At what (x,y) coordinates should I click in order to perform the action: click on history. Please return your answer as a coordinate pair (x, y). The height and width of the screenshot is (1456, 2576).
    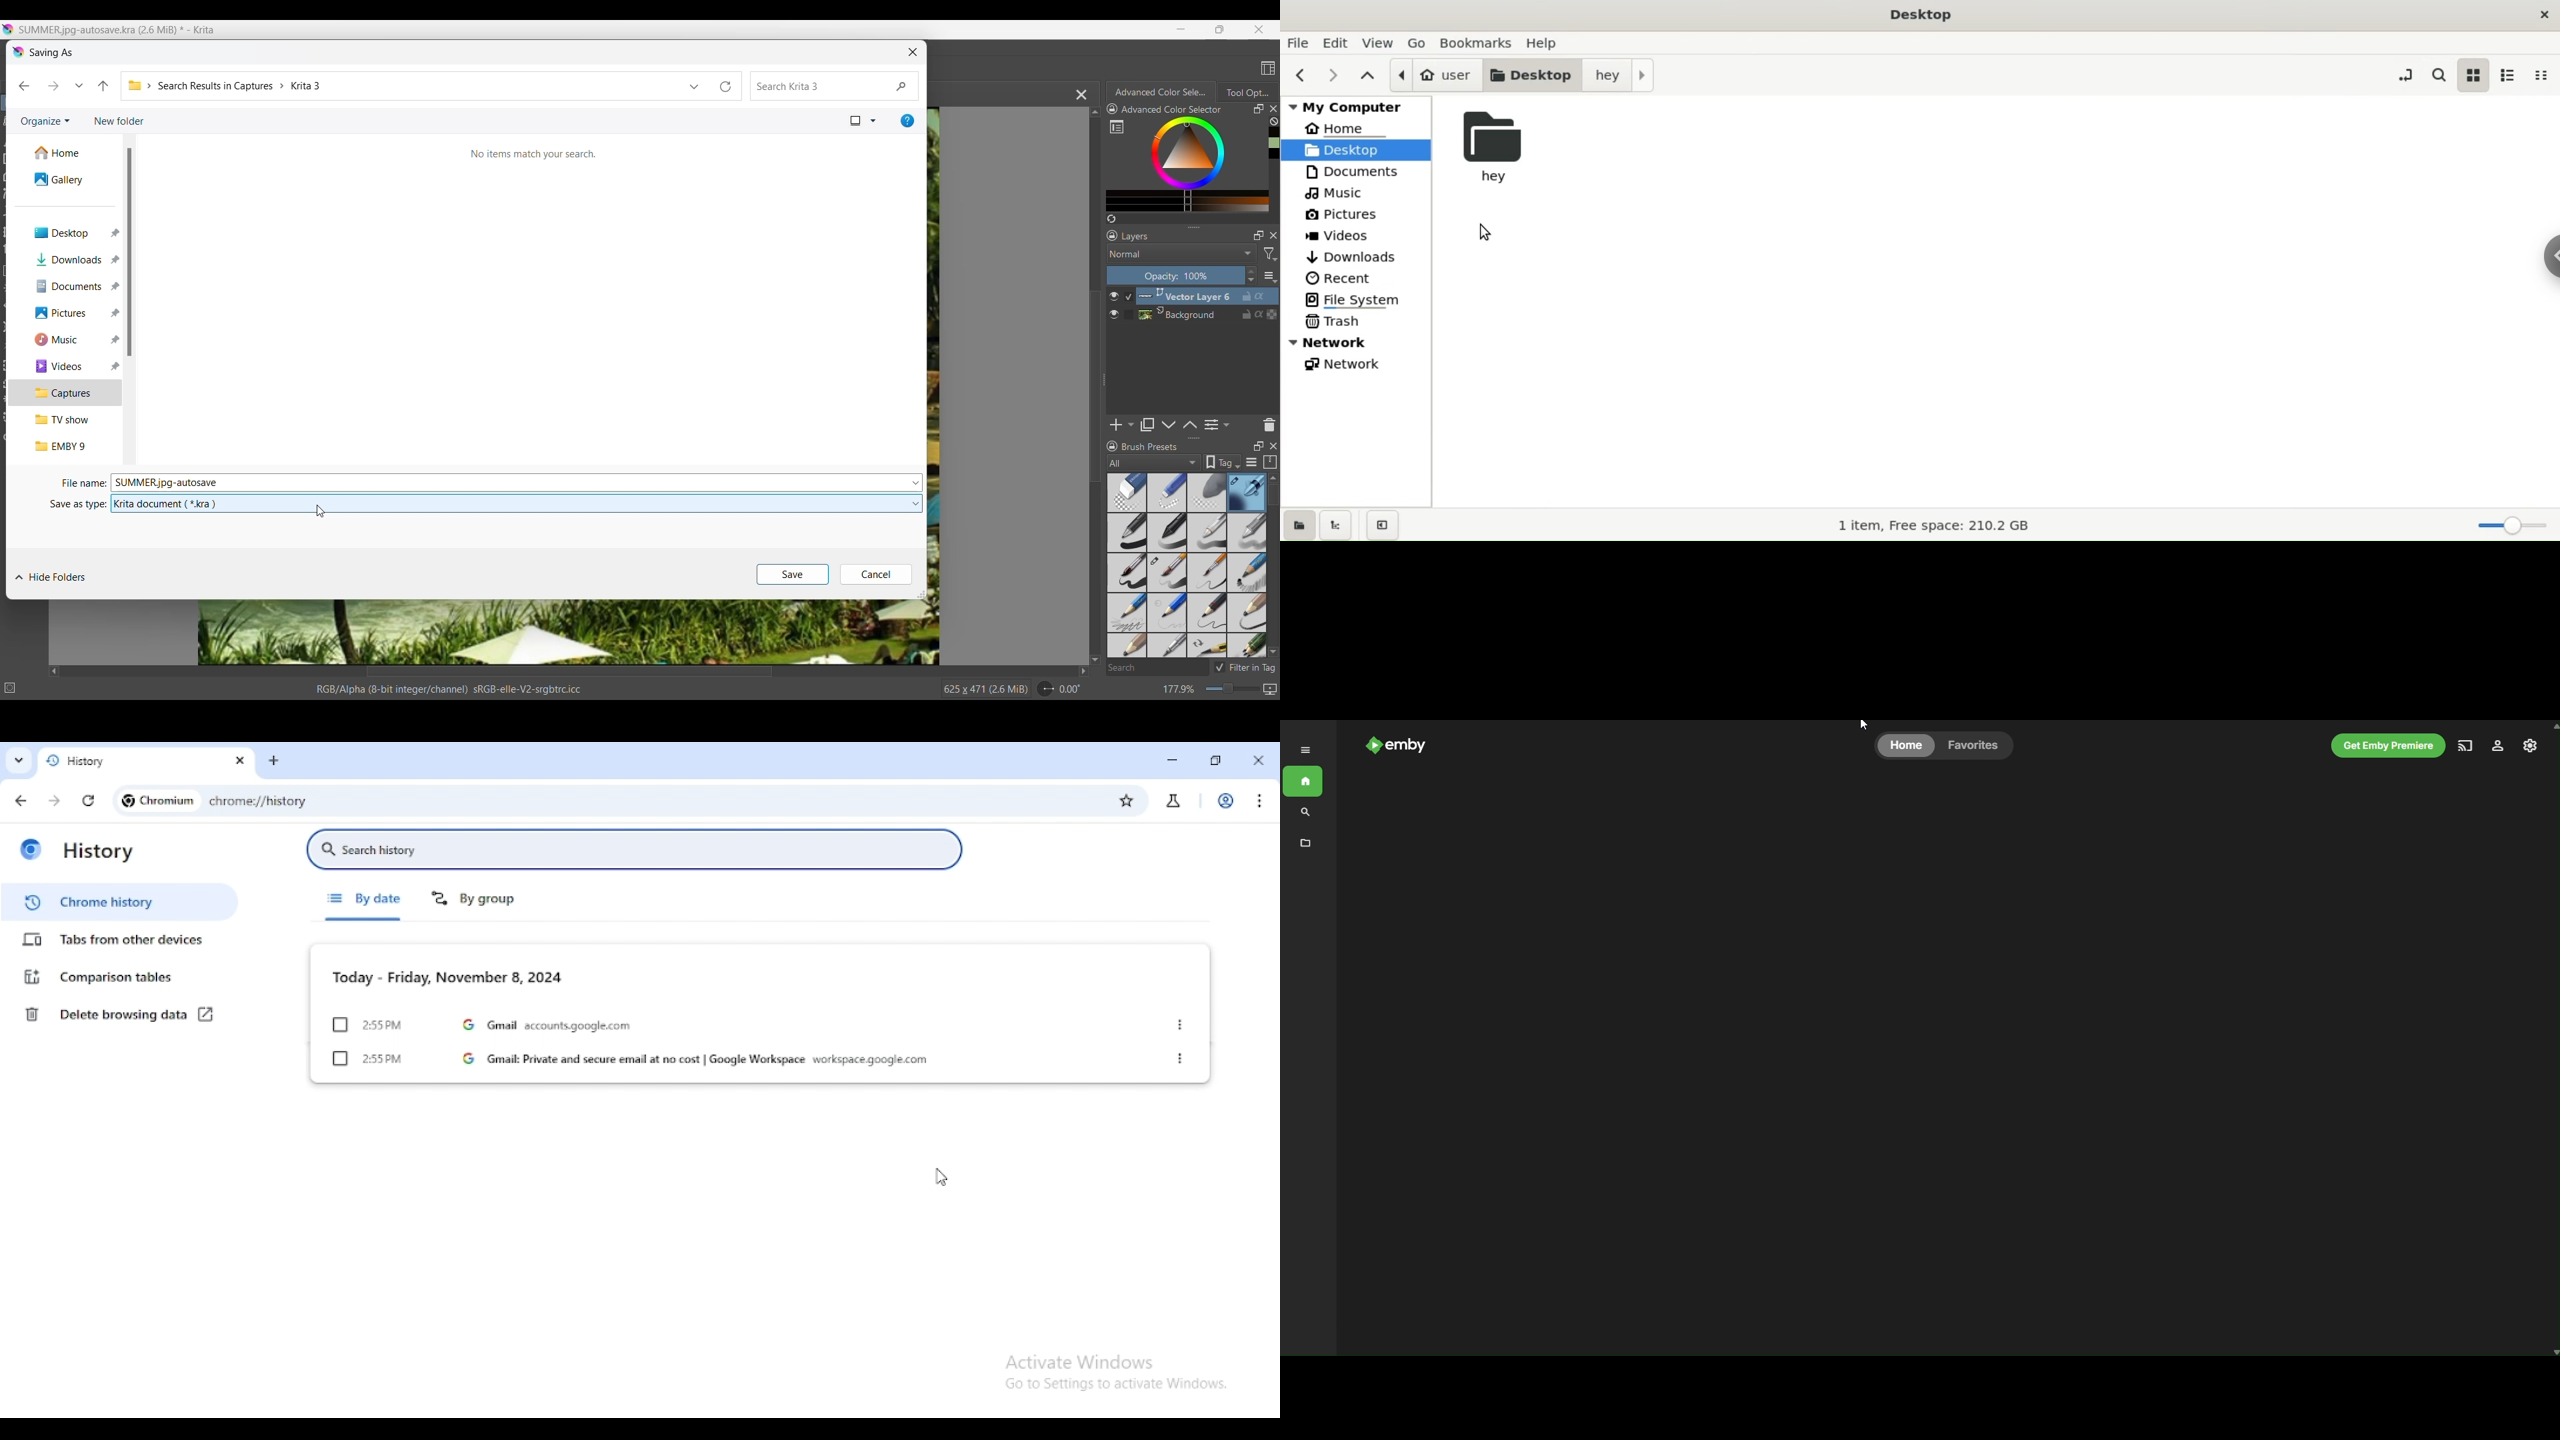
    Looking at the image, I should click on (130, 761).